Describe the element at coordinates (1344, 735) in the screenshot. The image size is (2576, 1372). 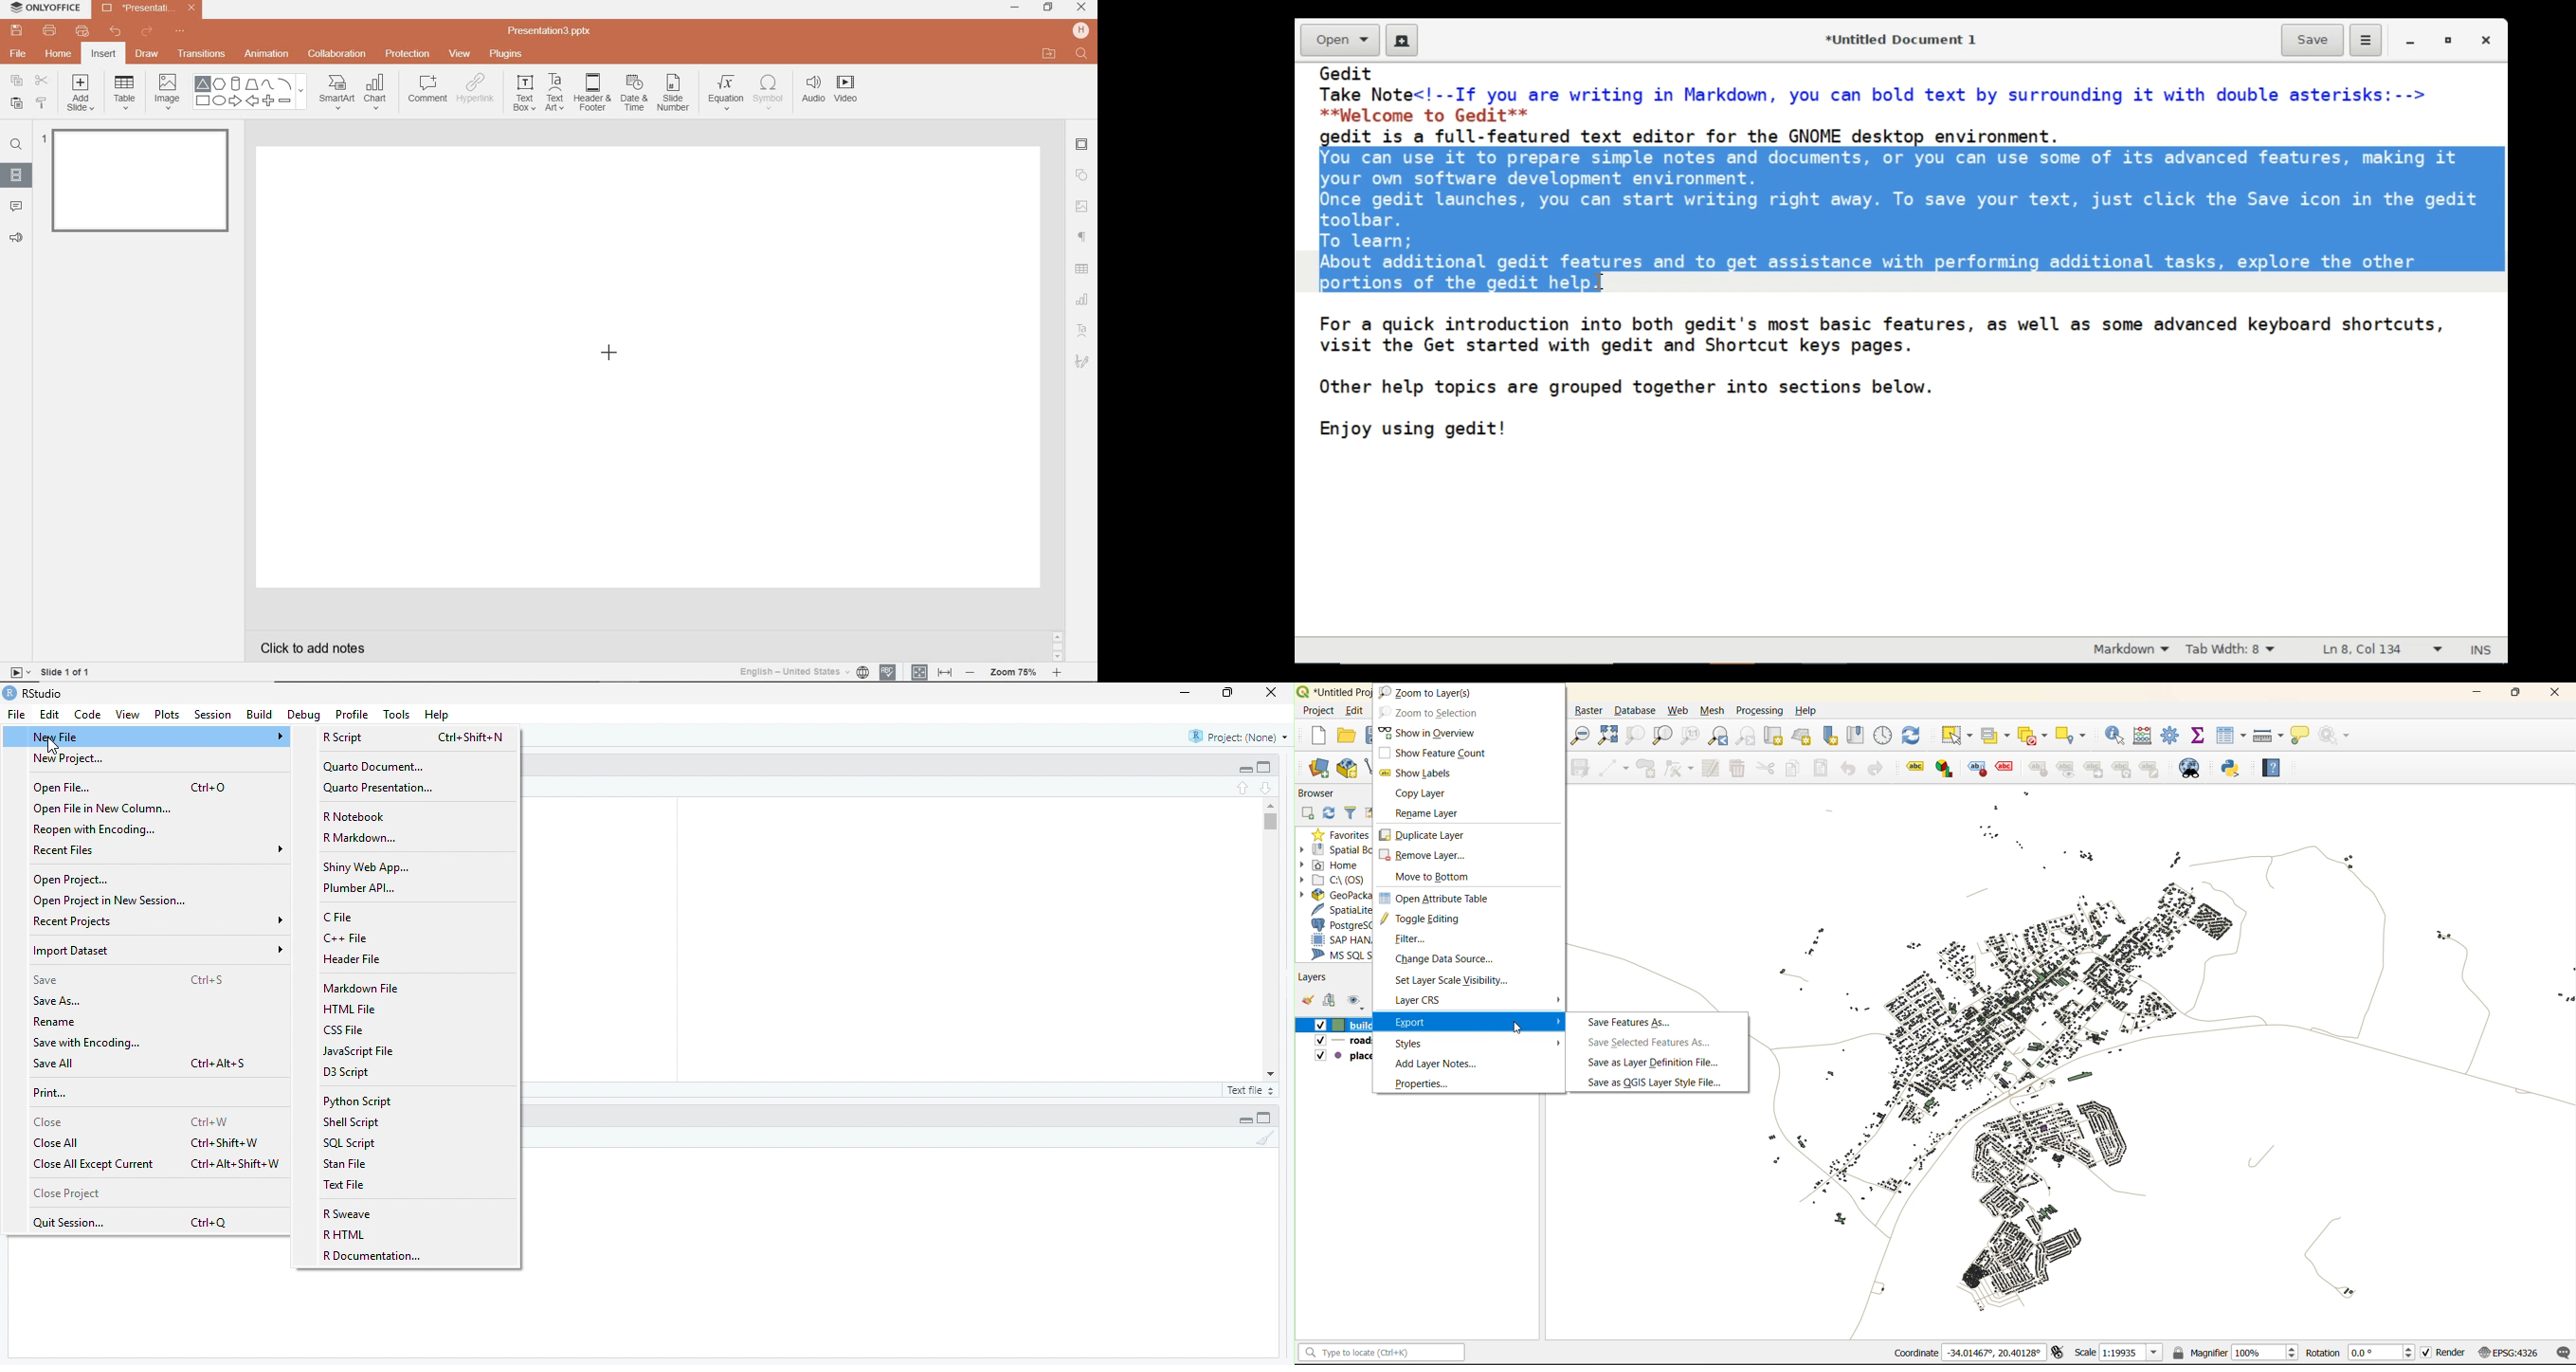
I see `open` at that location.